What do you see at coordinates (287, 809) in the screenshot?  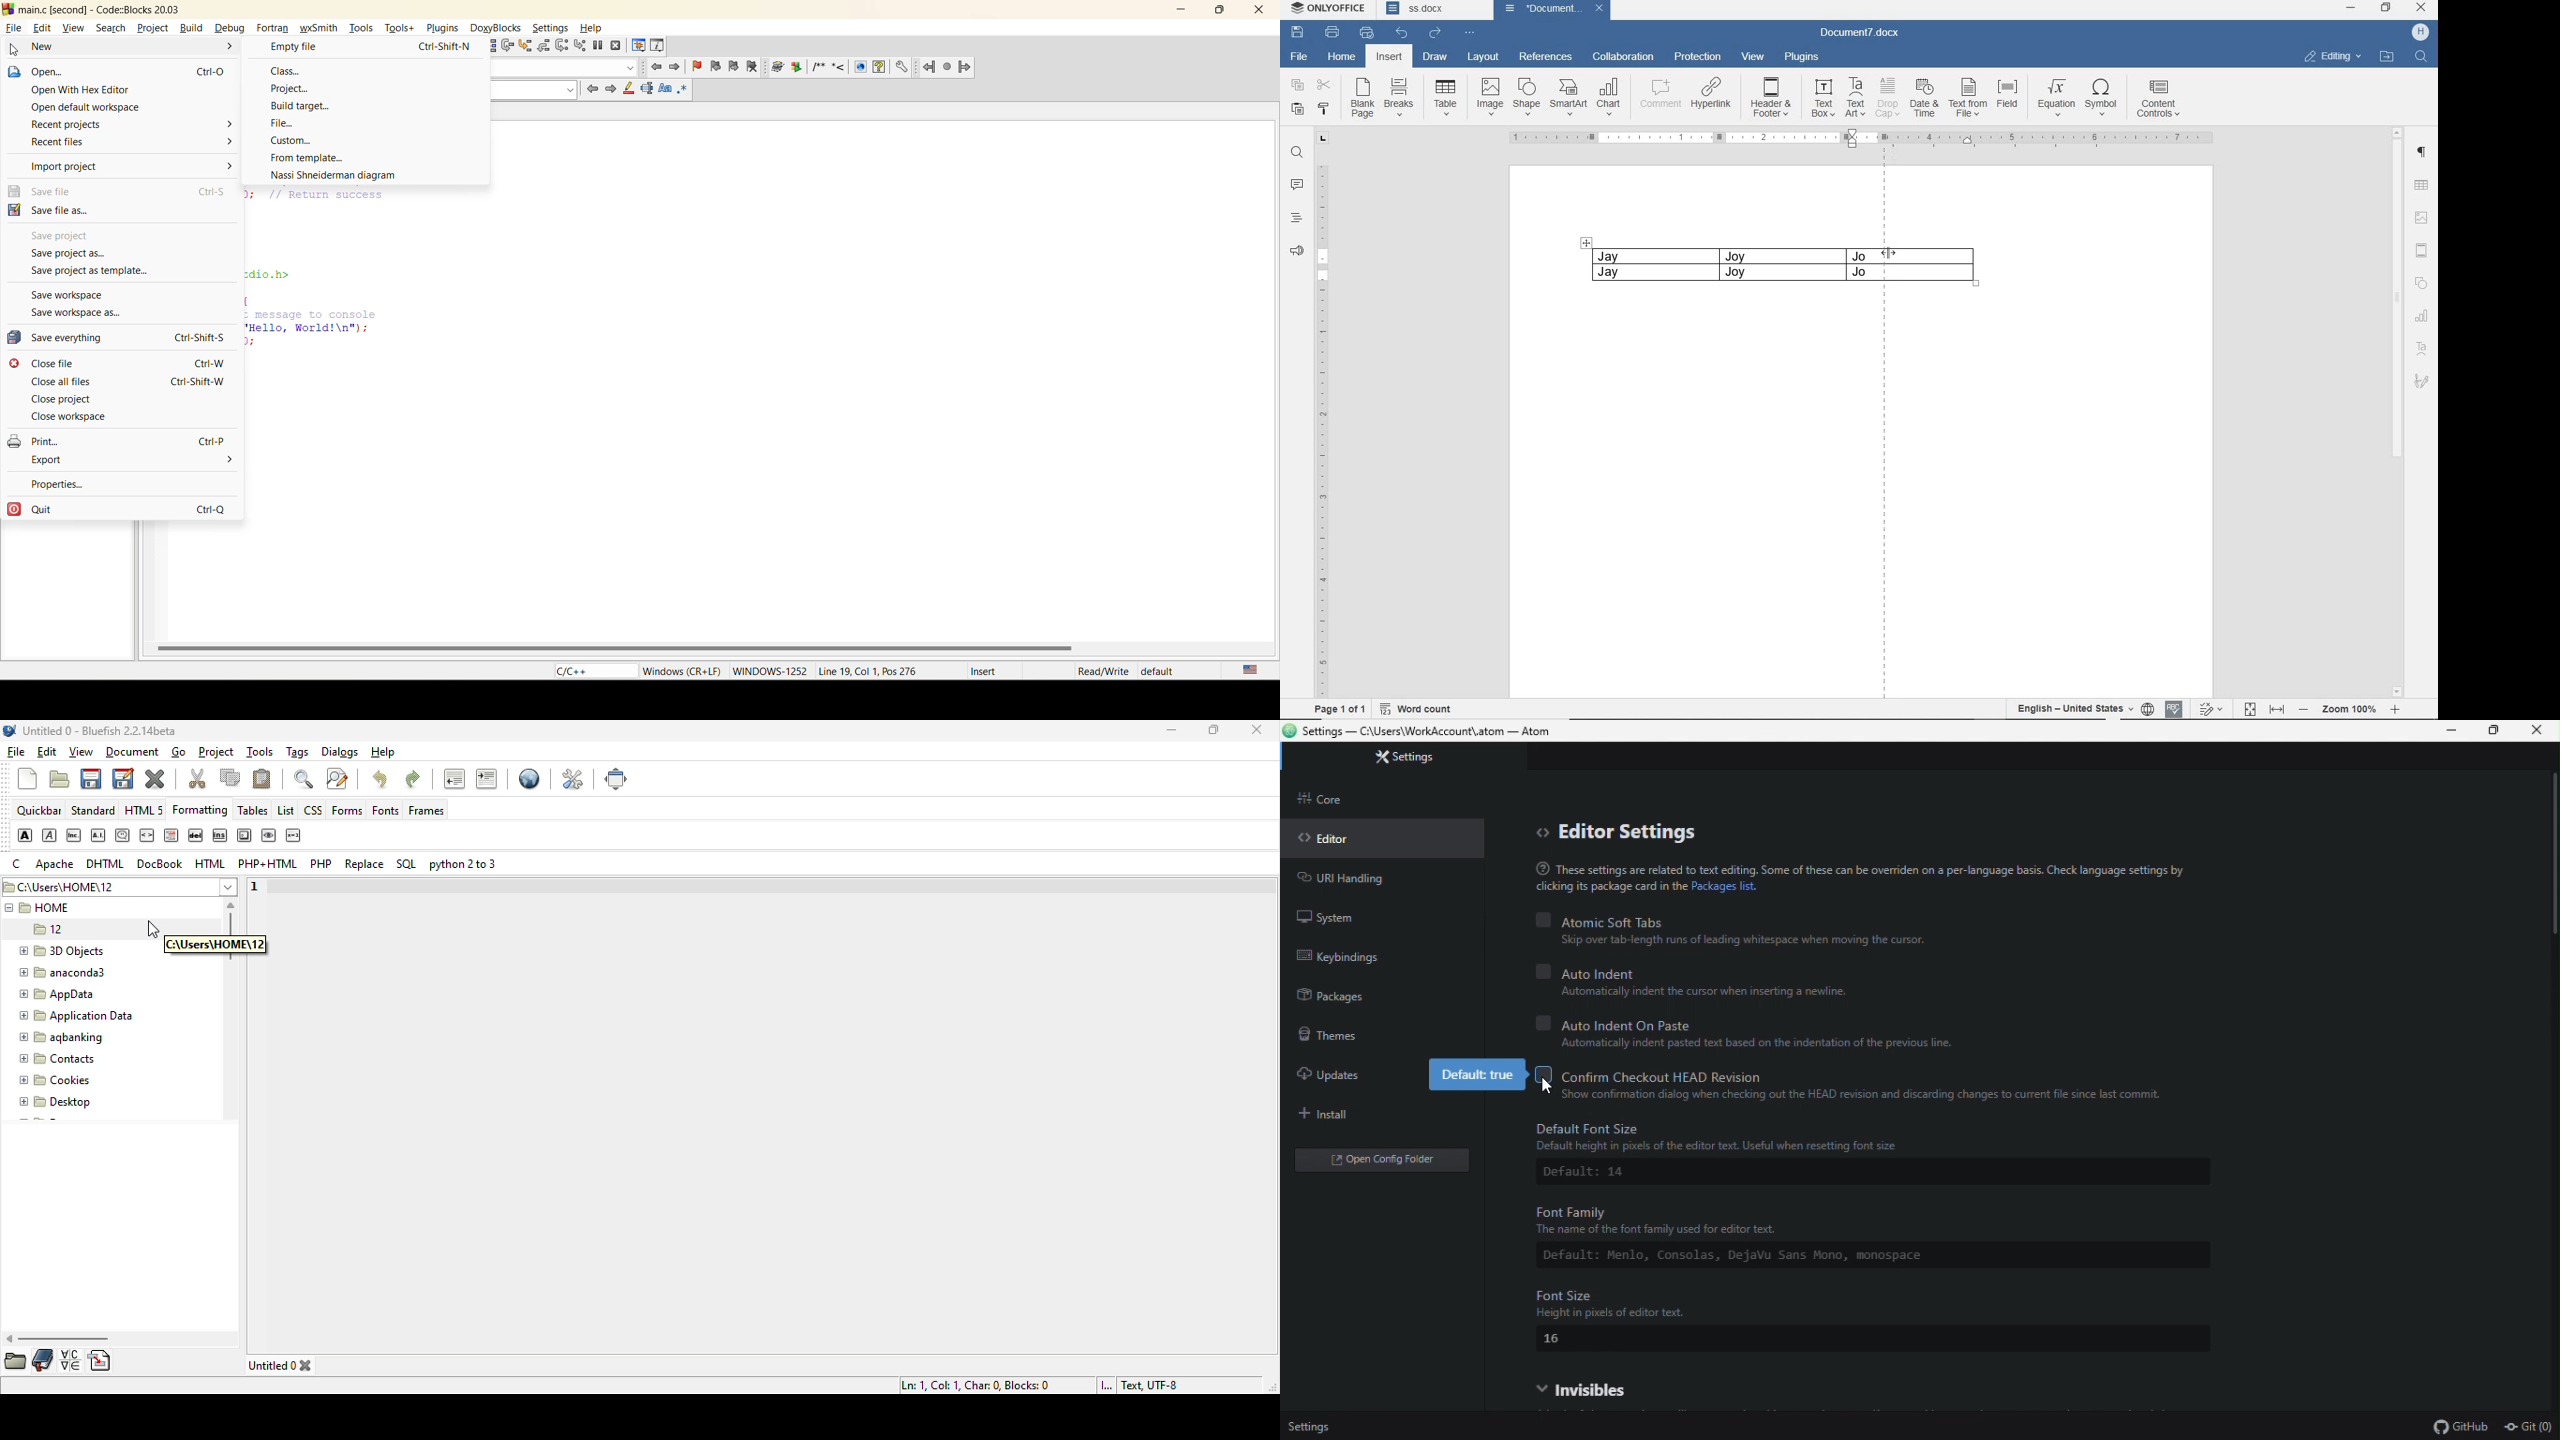 I see `list` at bounding box center [287, 809].